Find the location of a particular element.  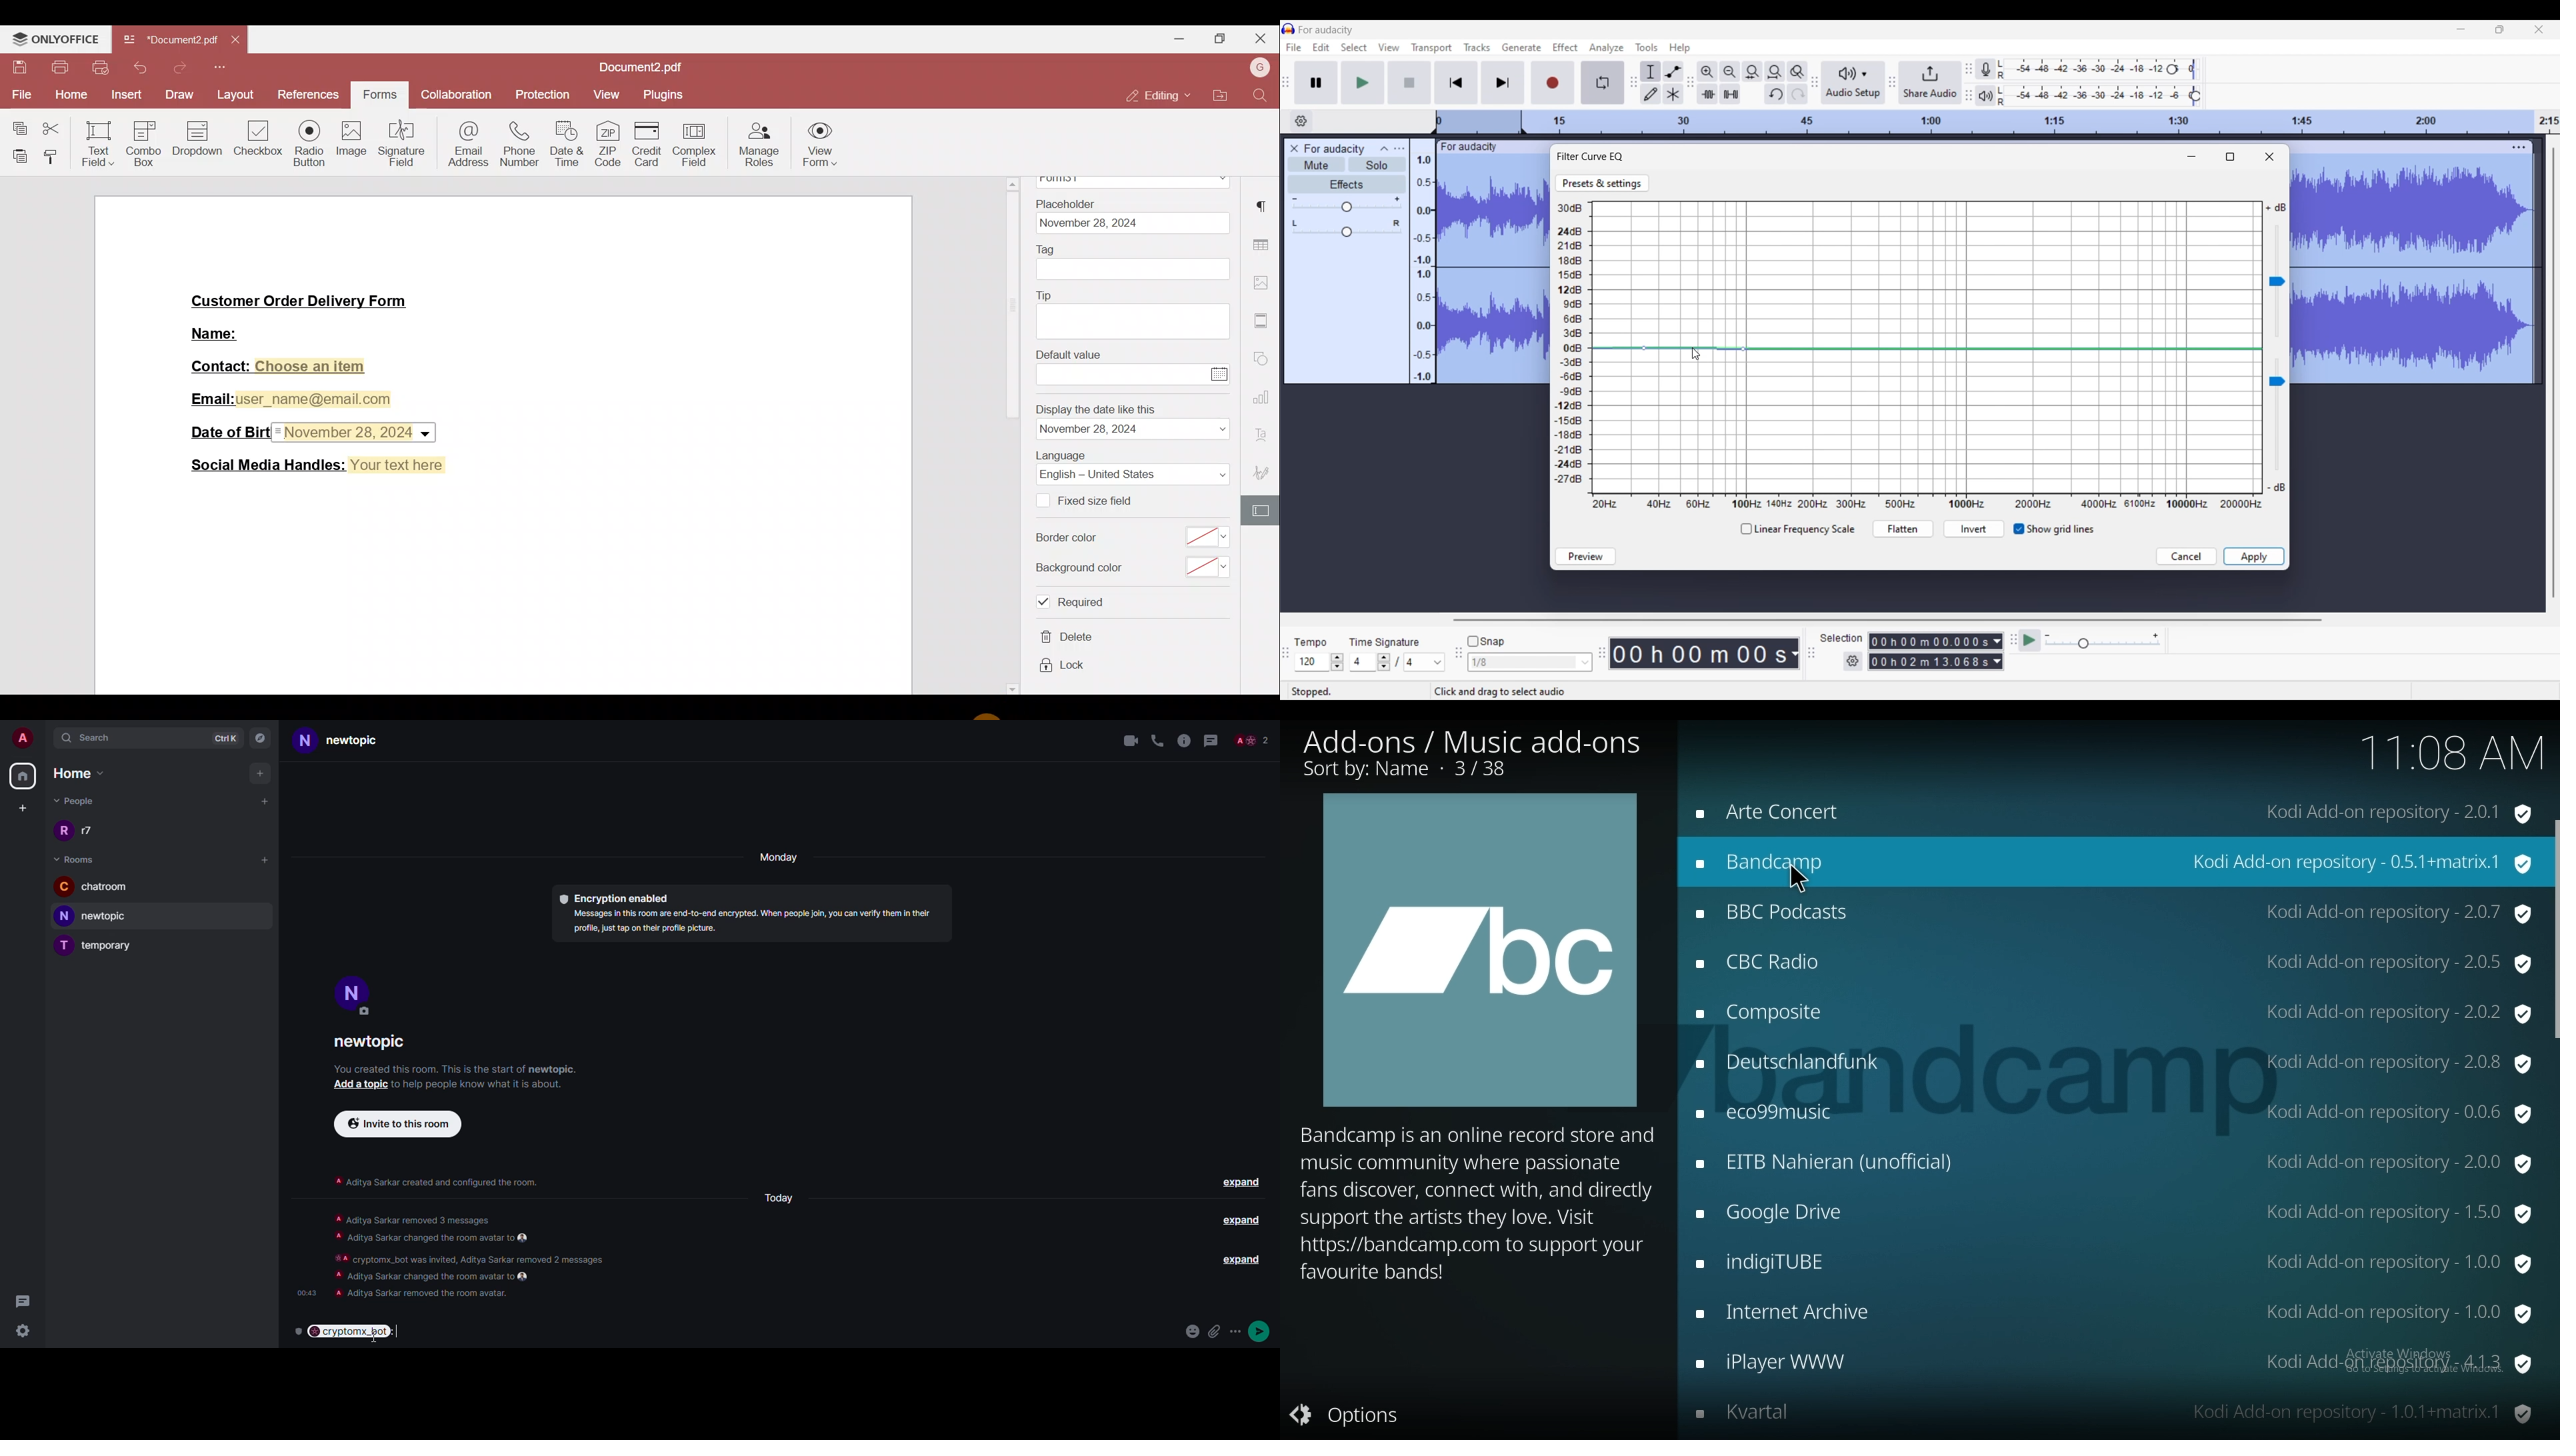

Header space  is located at coordinates (1479, 123).